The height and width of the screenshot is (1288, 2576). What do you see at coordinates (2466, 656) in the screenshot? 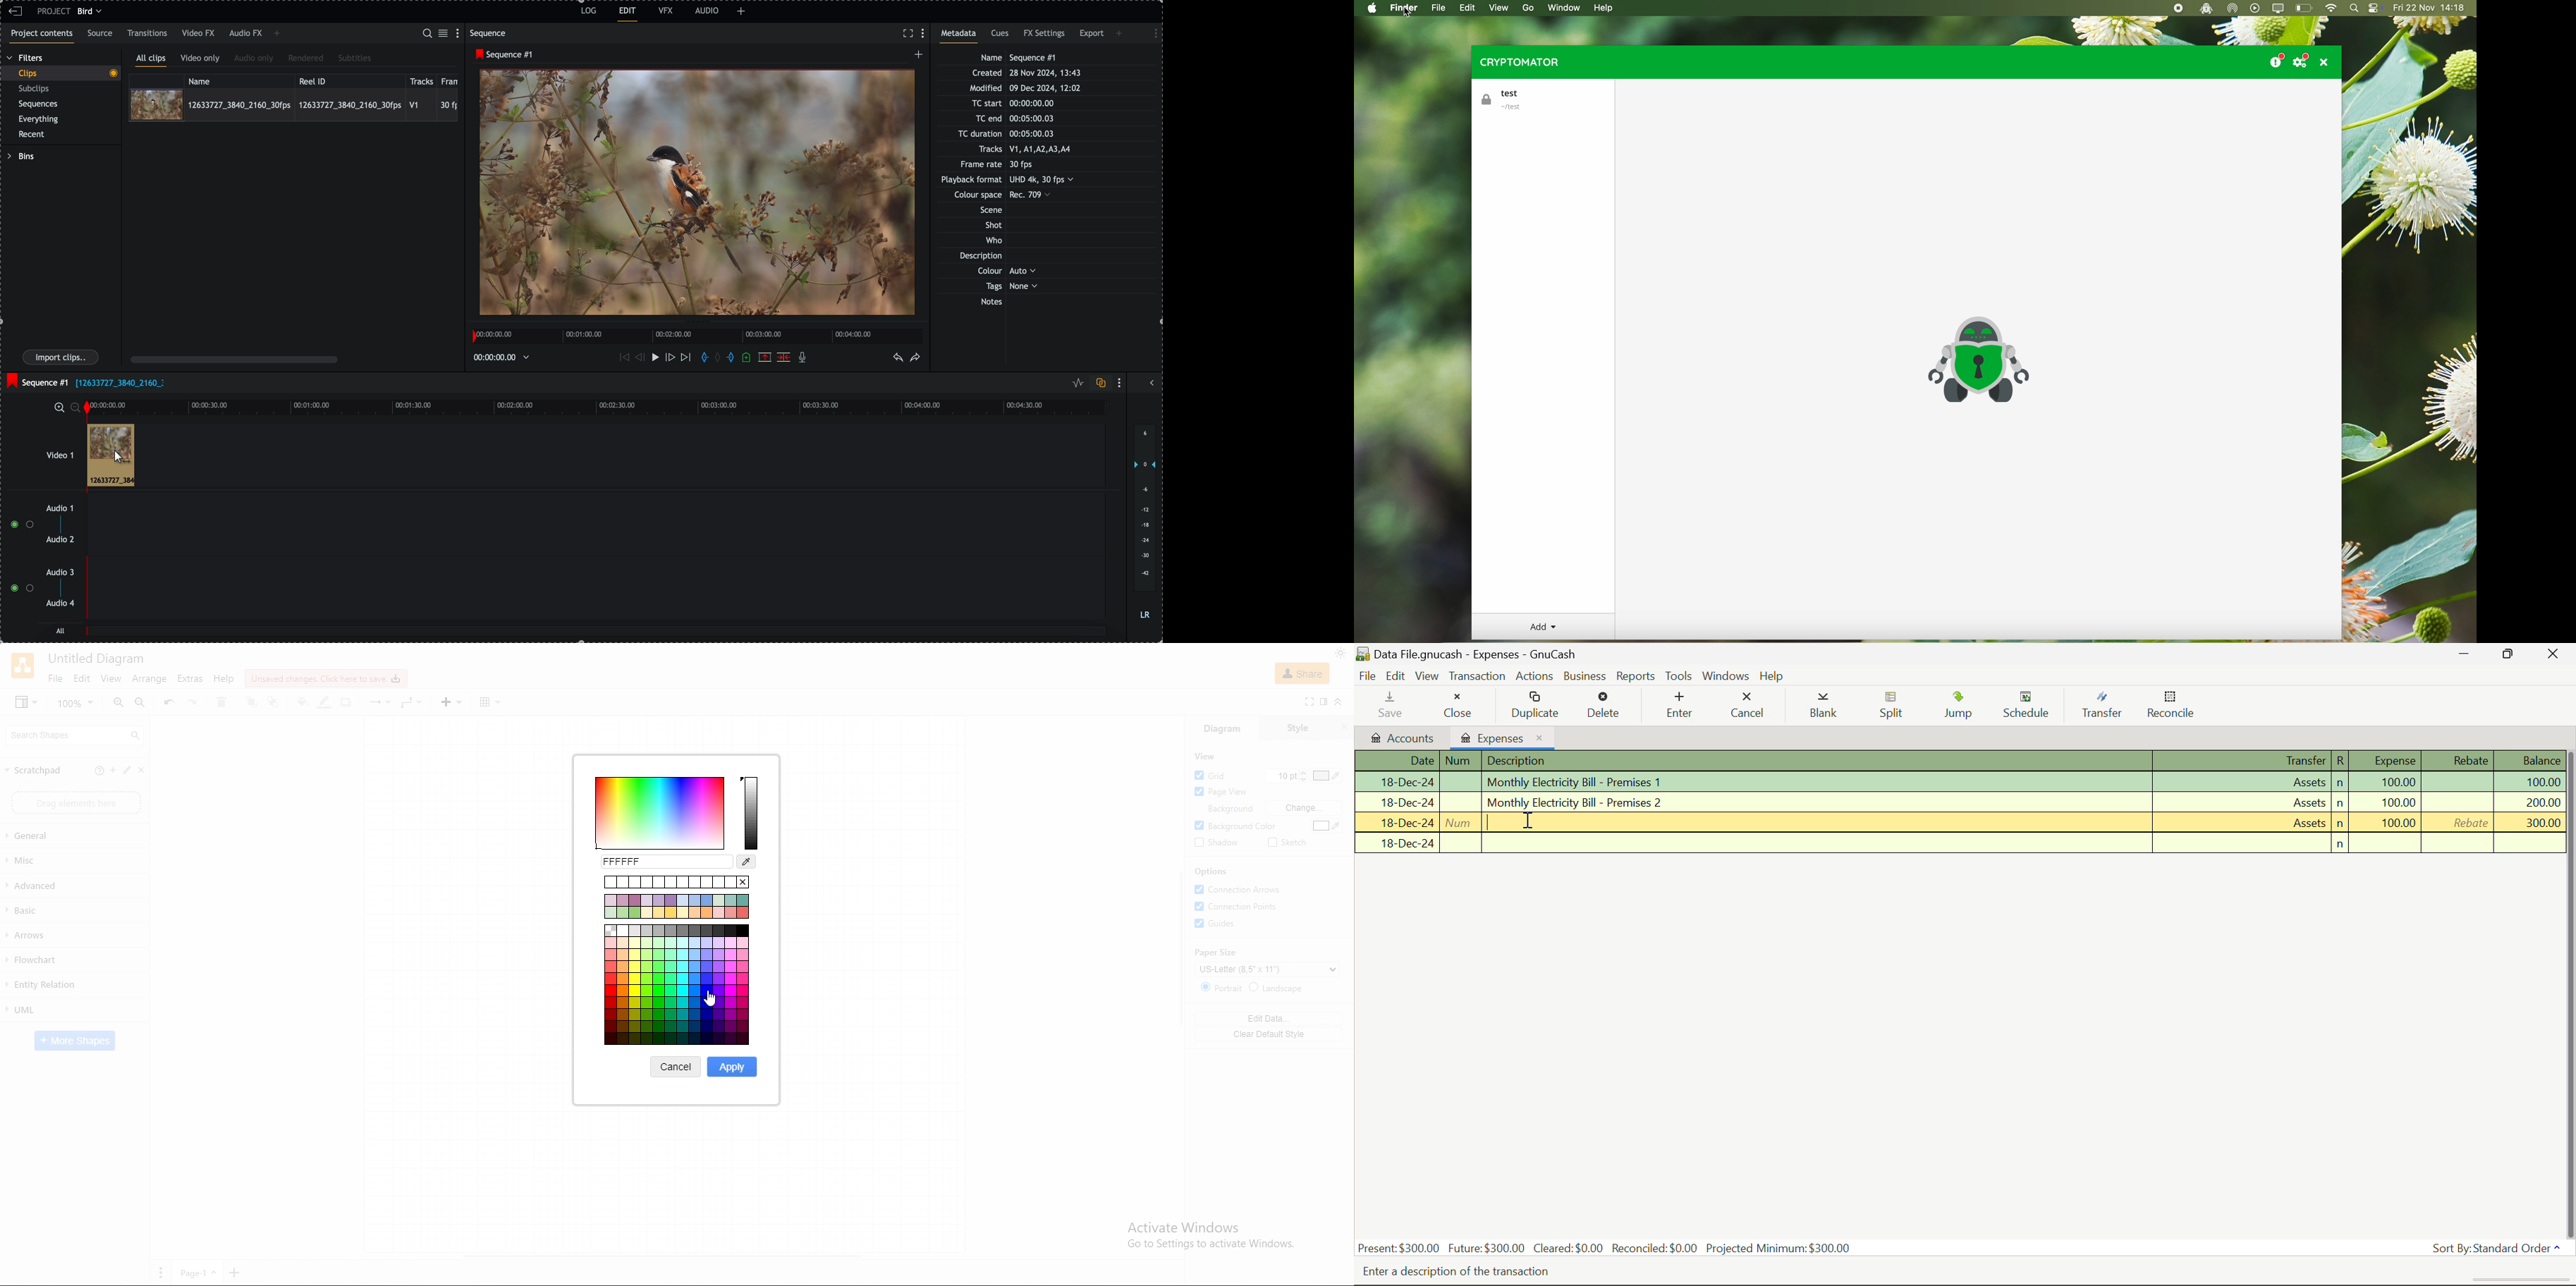
I see `Restore Down` at bounding box center [2466, 656].